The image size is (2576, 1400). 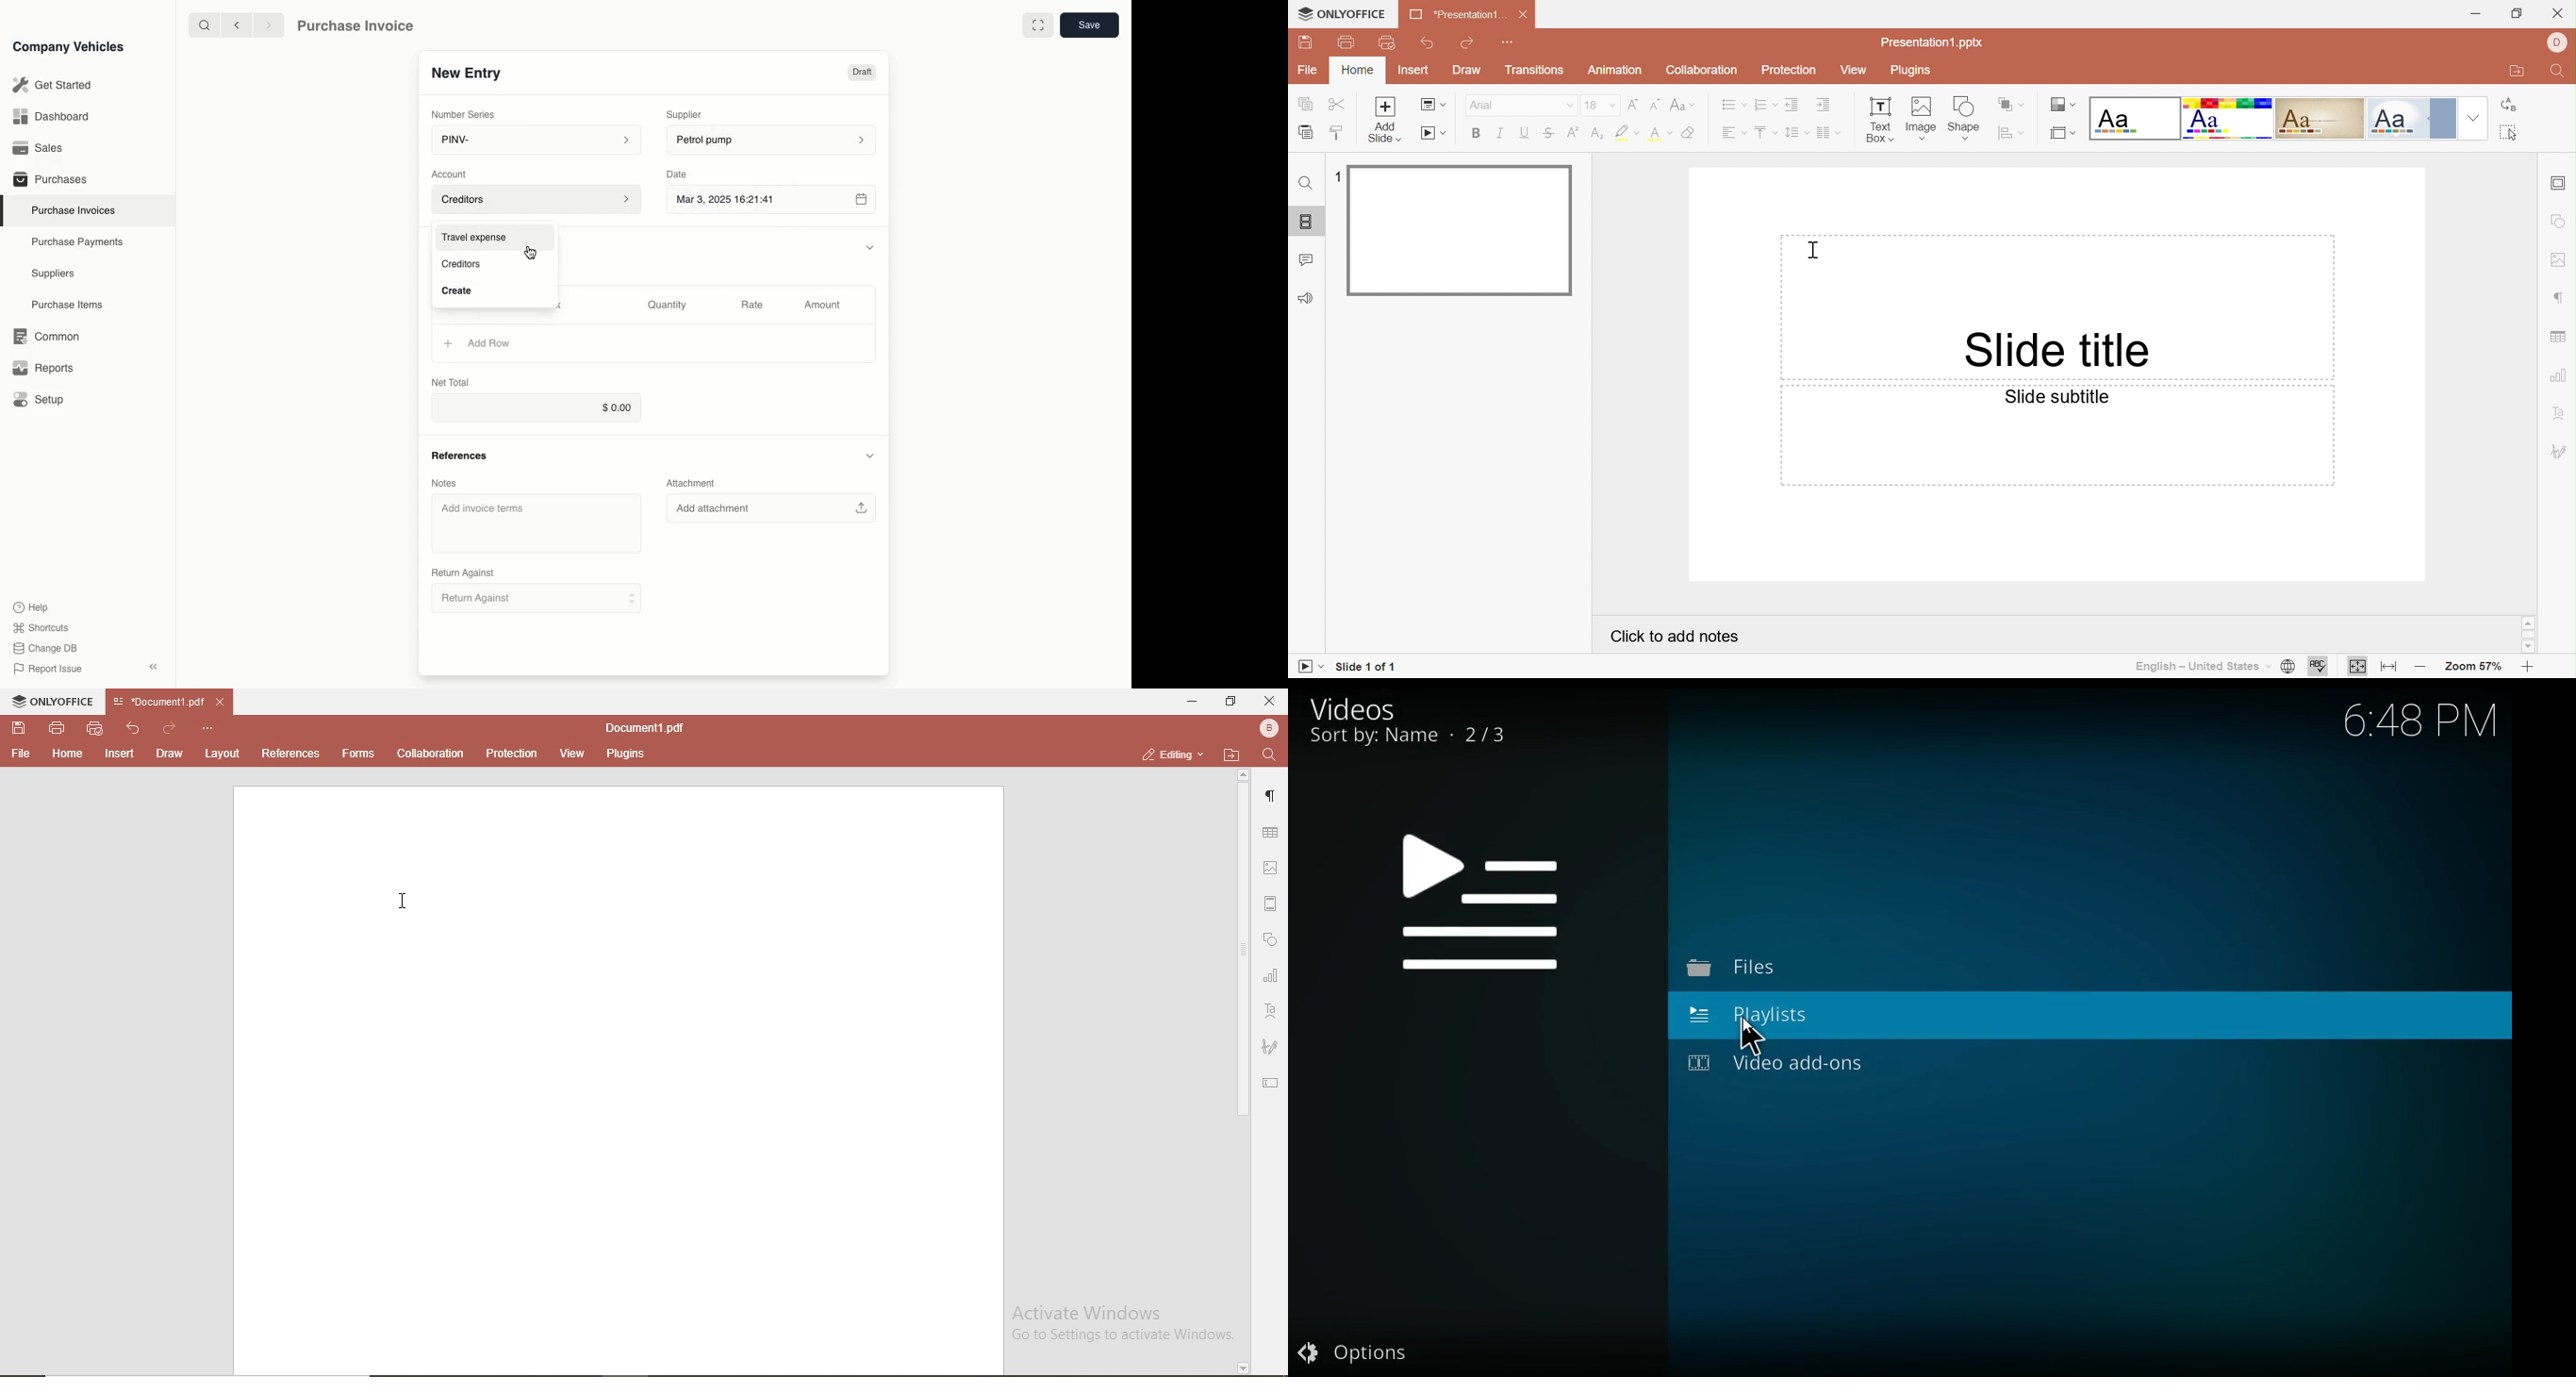 What do you see at coordinates (1662, 134) in the screenshot?
I see `Superscript / subscript` at bounding box center [1662, 134].